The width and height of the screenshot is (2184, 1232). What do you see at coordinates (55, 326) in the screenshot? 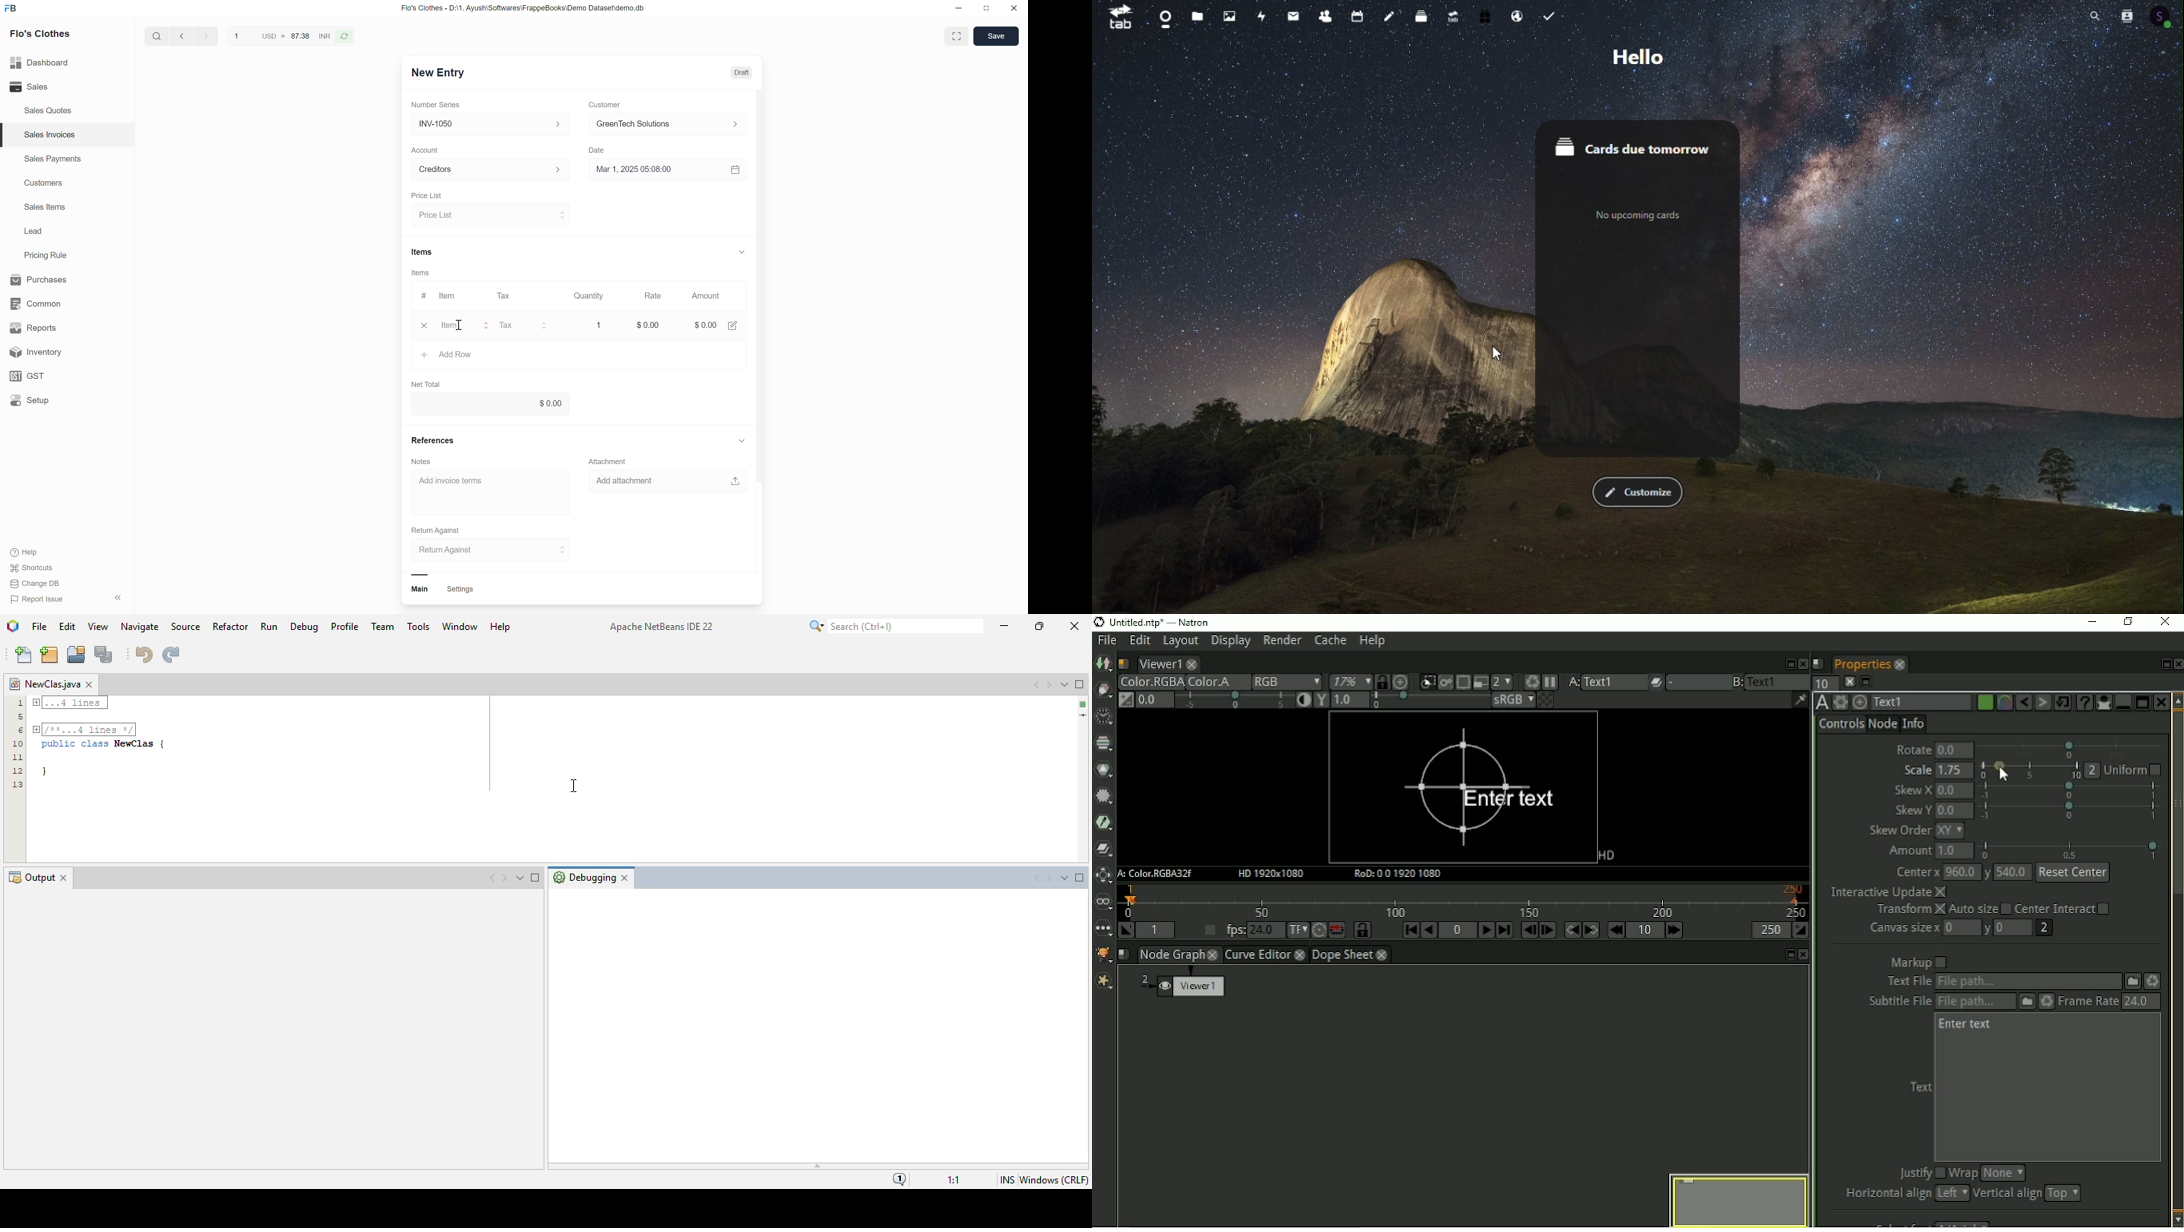
I see `Reports ` at bounding box center [55, 326].